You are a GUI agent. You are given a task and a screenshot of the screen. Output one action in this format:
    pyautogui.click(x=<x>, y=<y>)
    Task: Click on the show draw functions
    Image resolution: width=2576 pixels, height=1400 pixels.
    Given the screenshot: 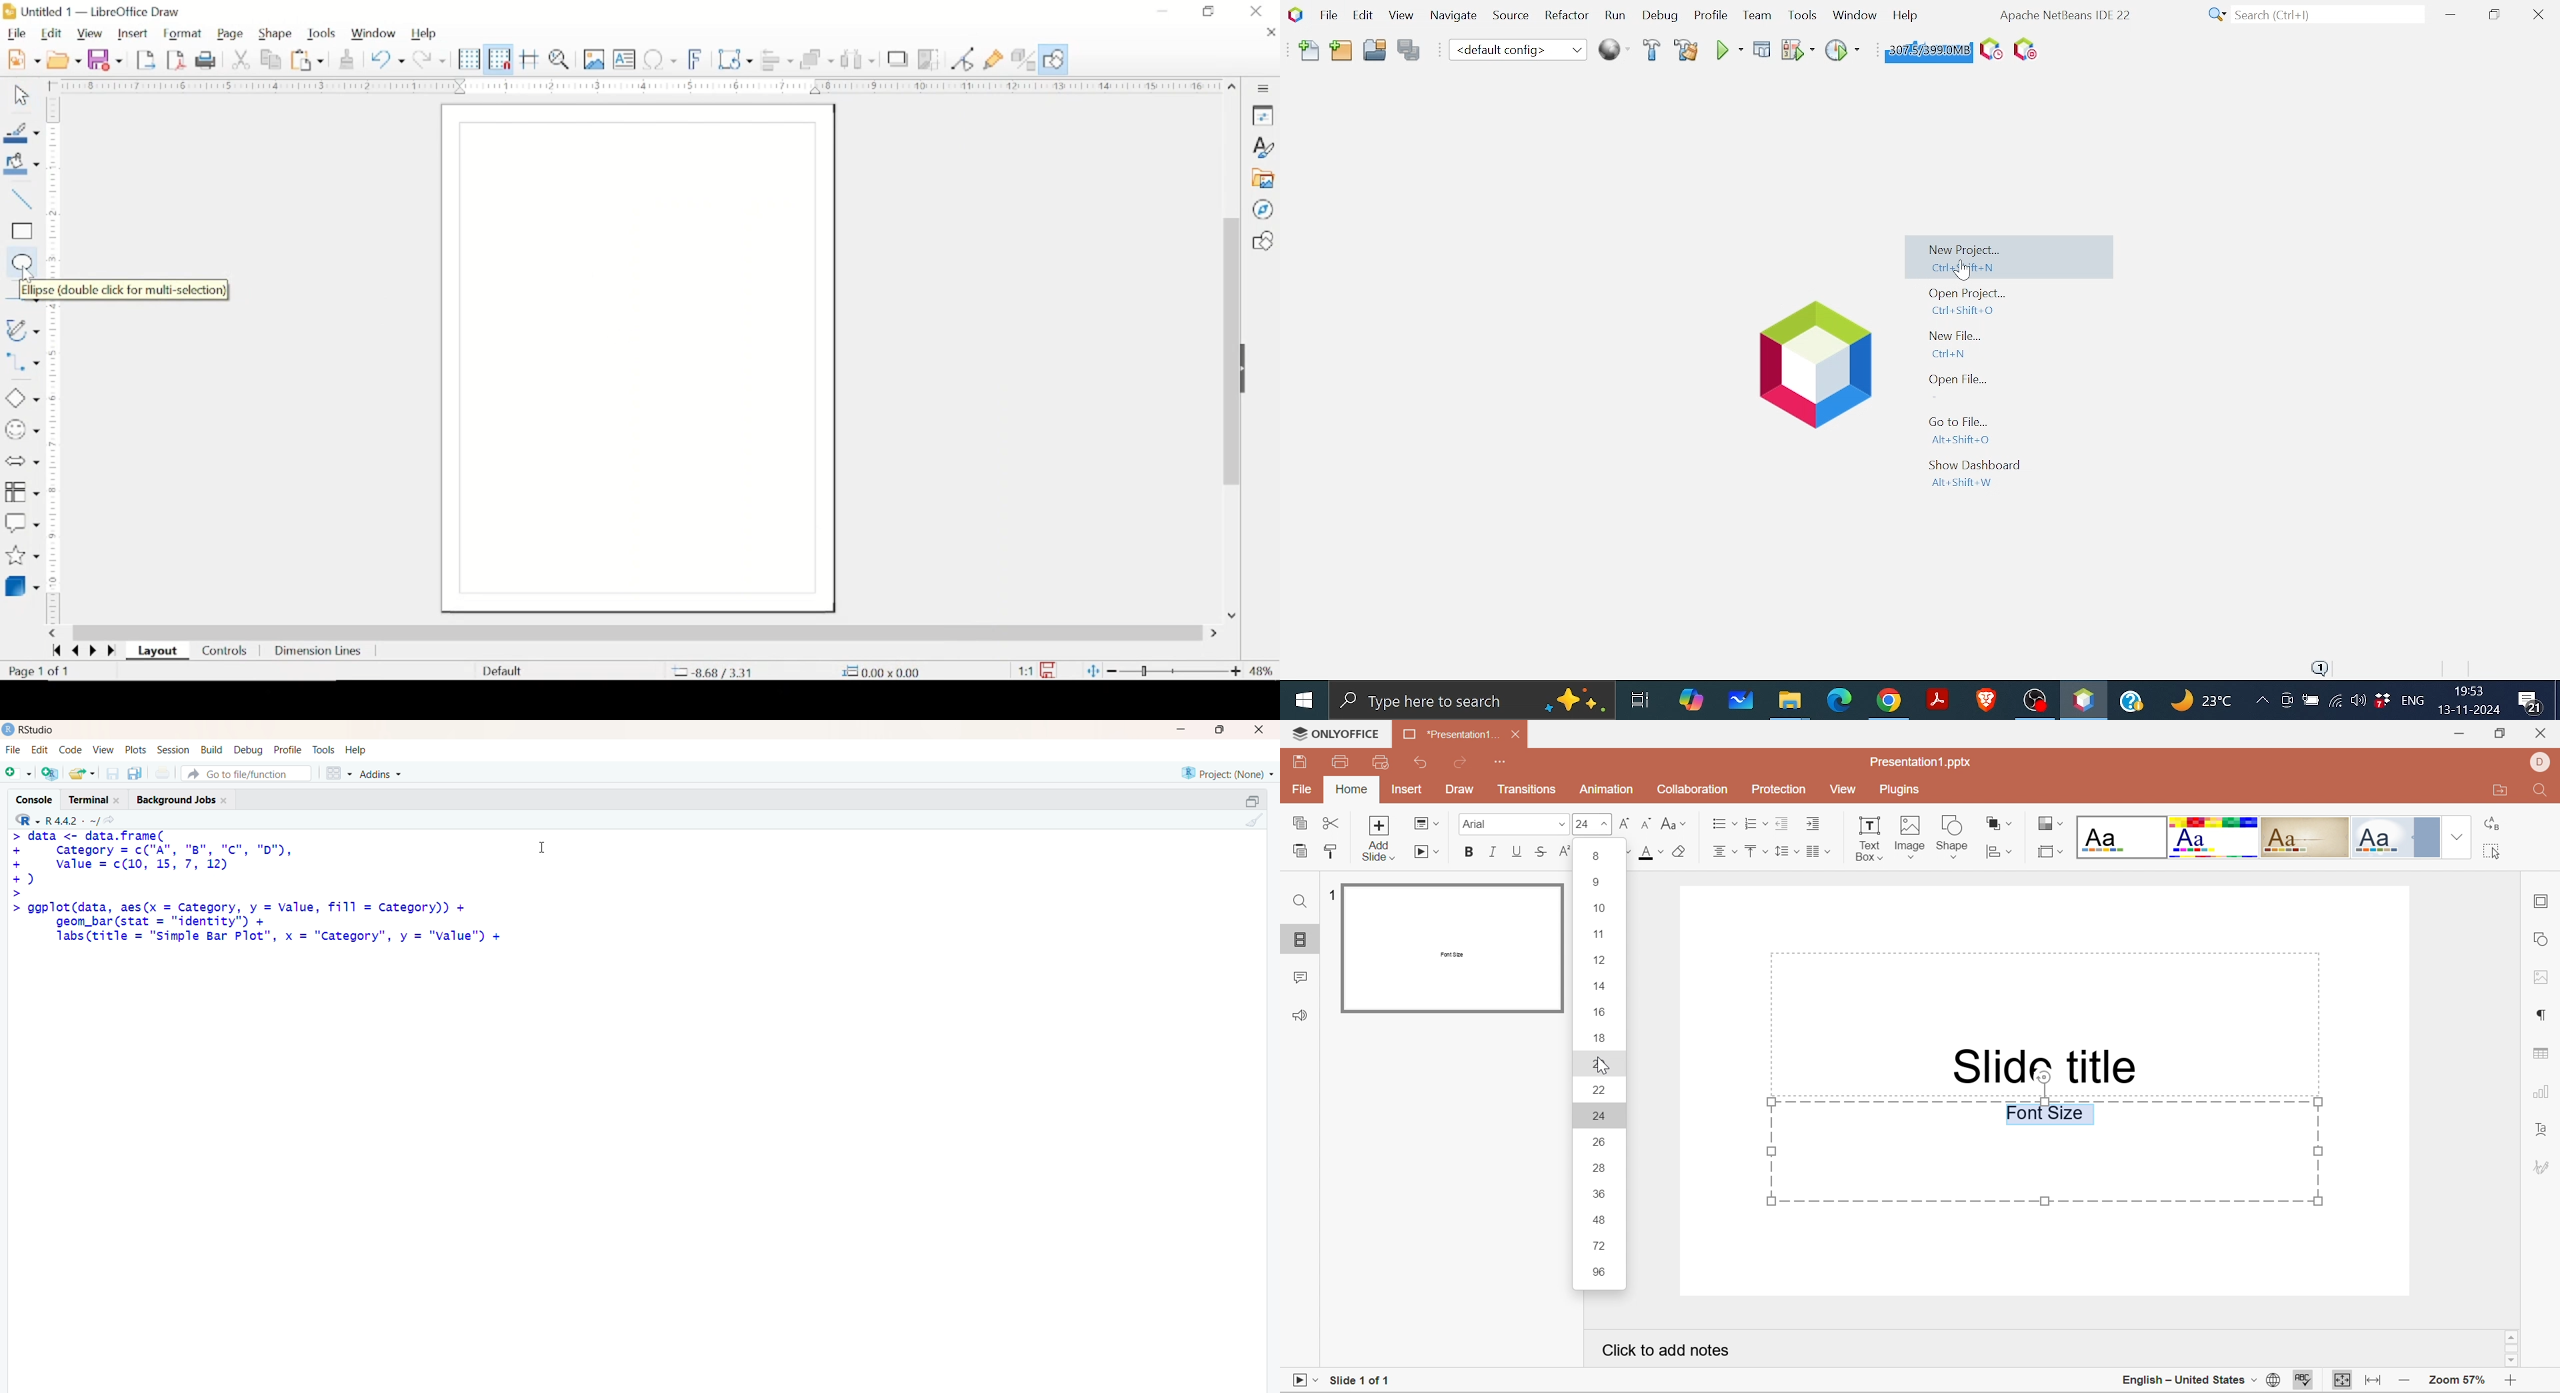 What is the action you would take?
    pyautogui.click(x=1055, y=59)
    